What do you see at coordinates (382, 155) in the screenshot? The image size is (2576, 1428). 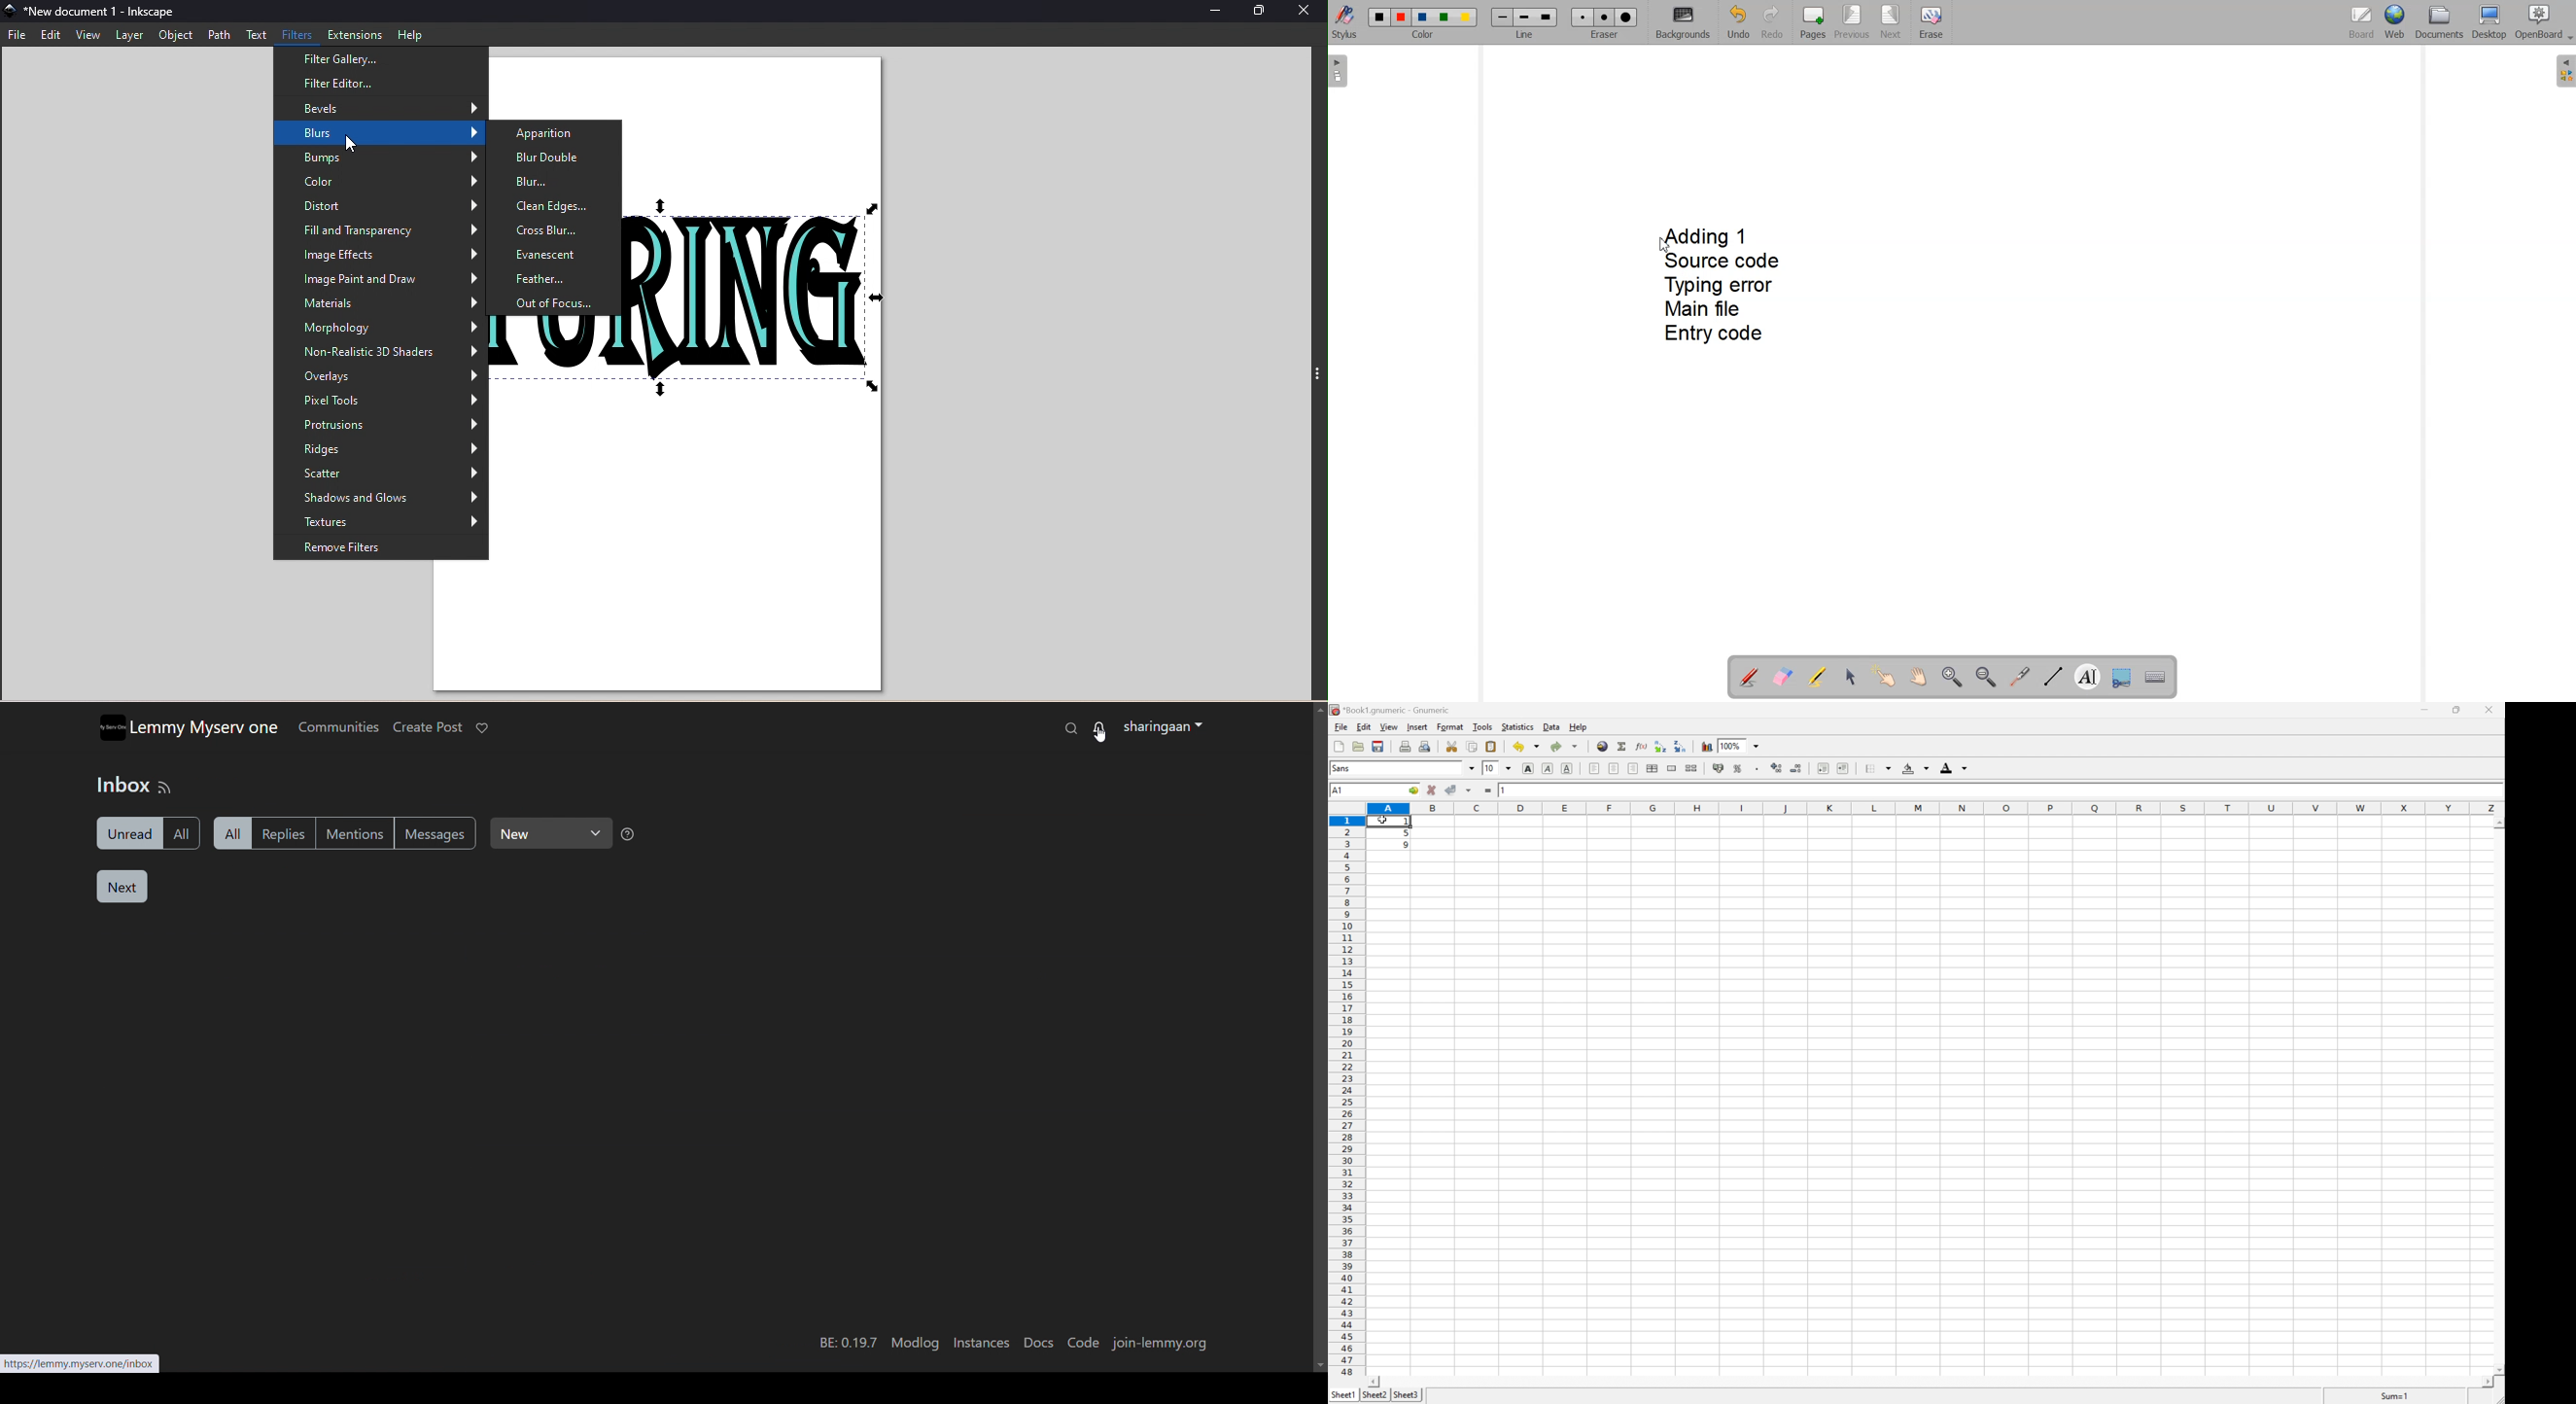 I see `Bumps` at bounding box center [382, 155].